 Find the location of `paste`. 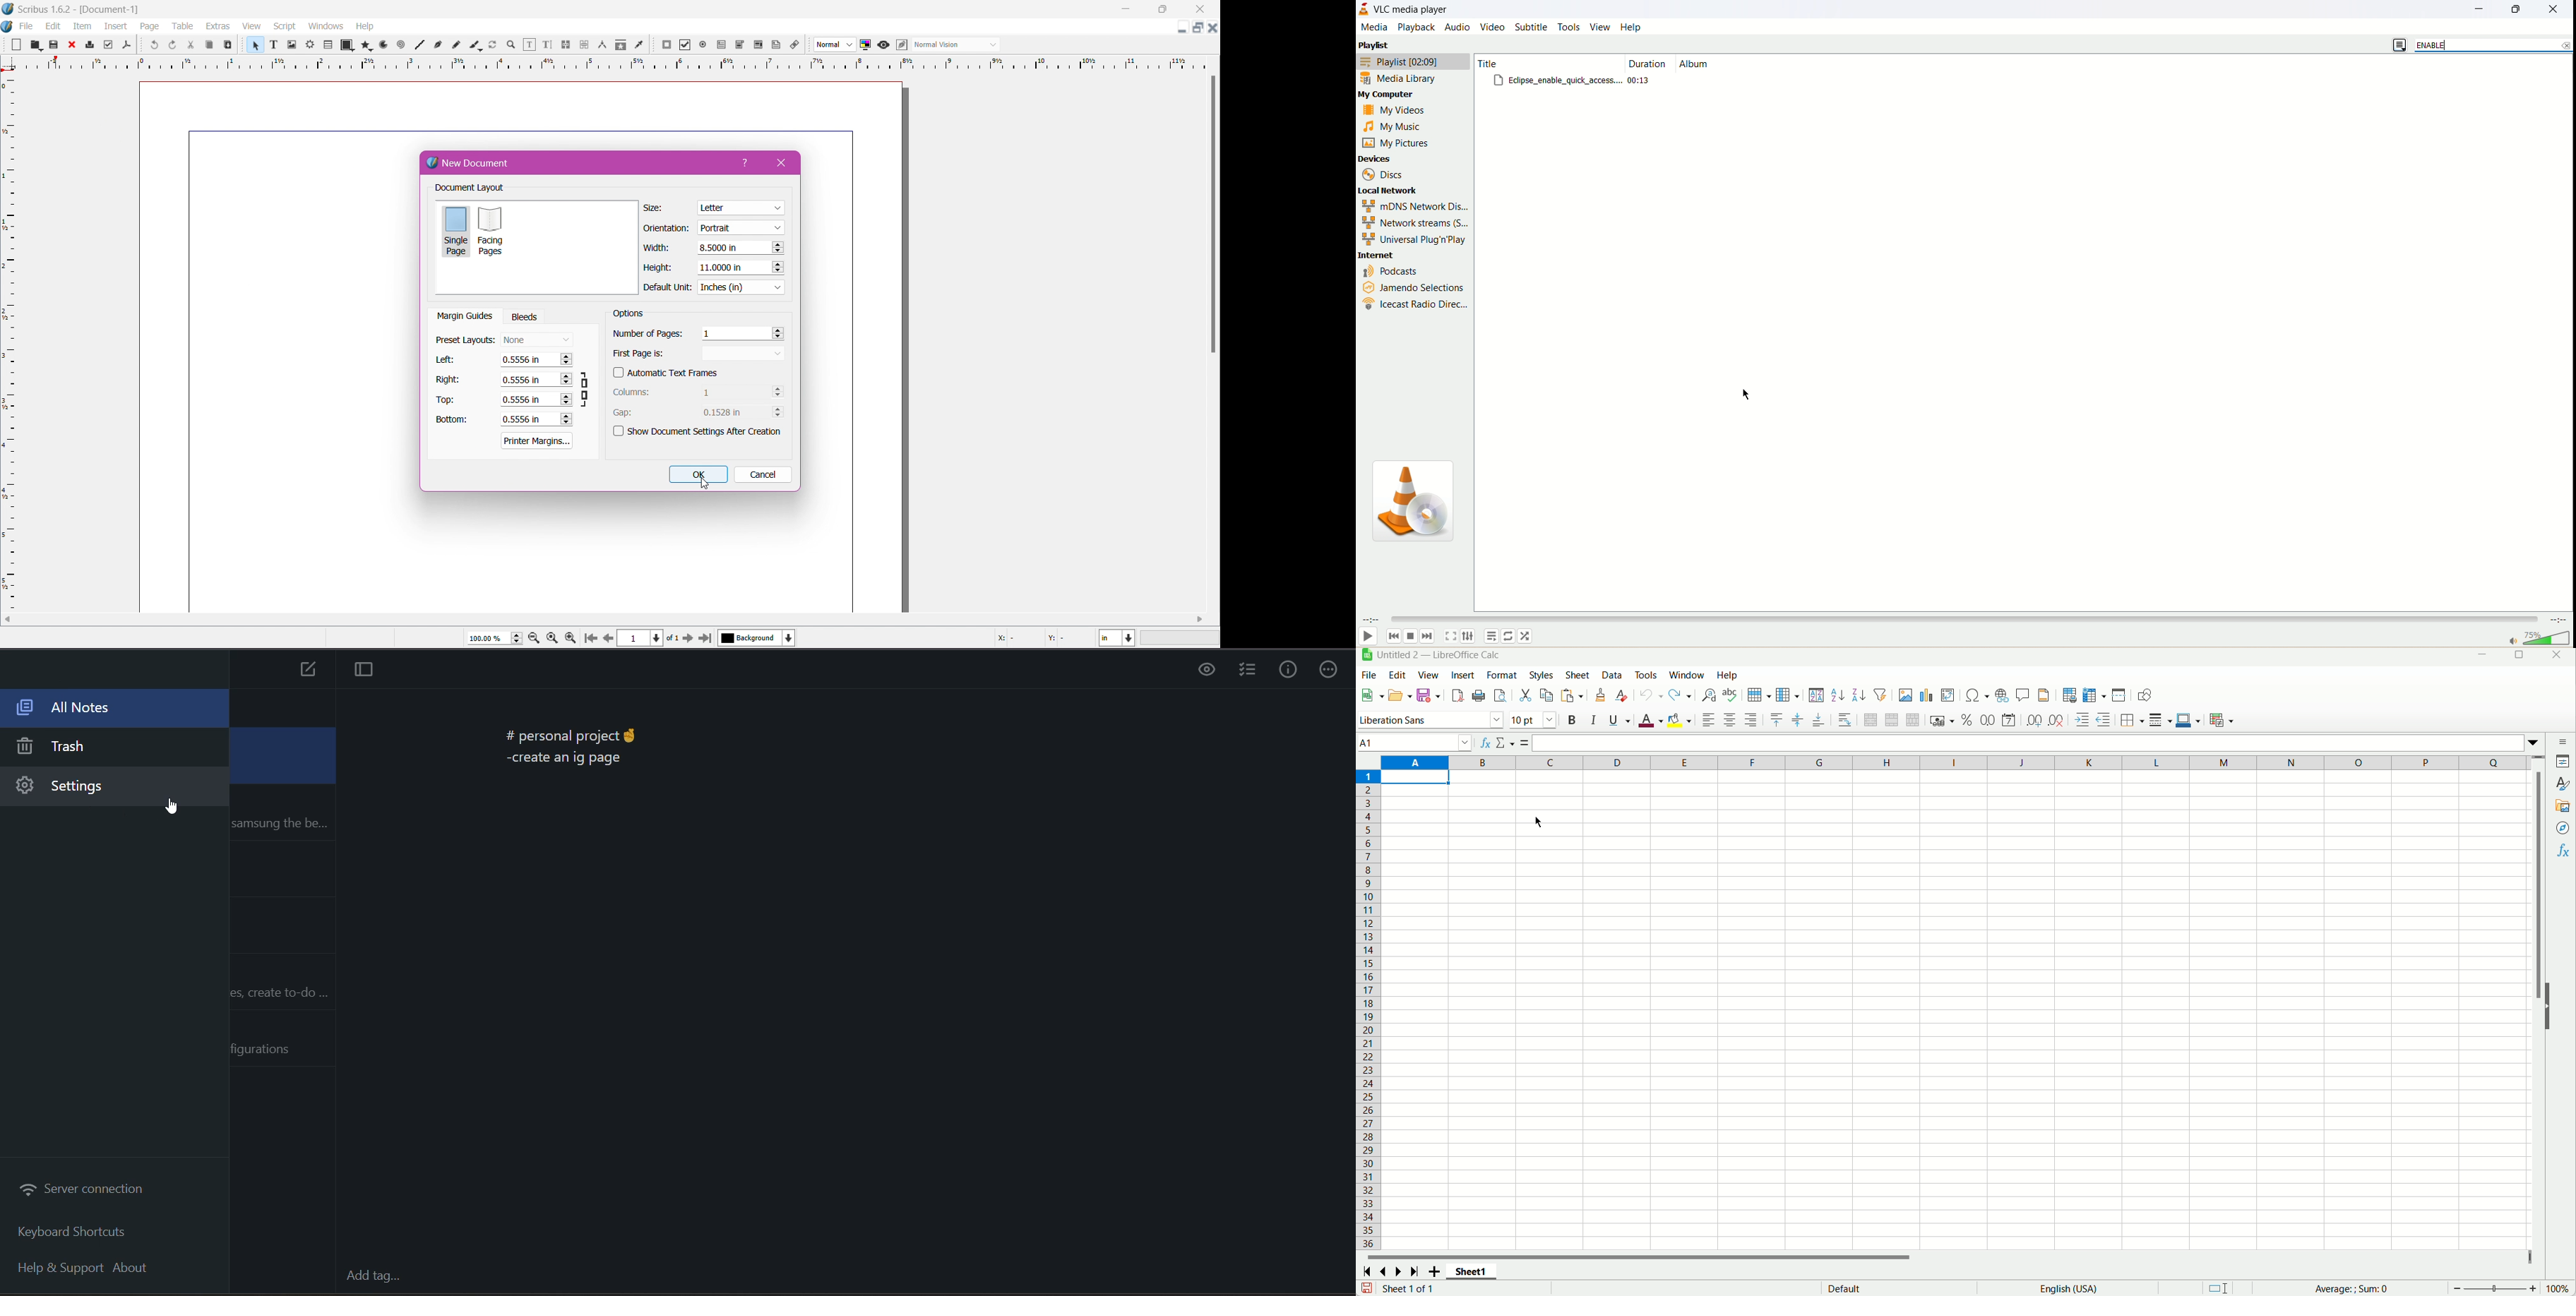

paste is located at coordinates (229, 46).